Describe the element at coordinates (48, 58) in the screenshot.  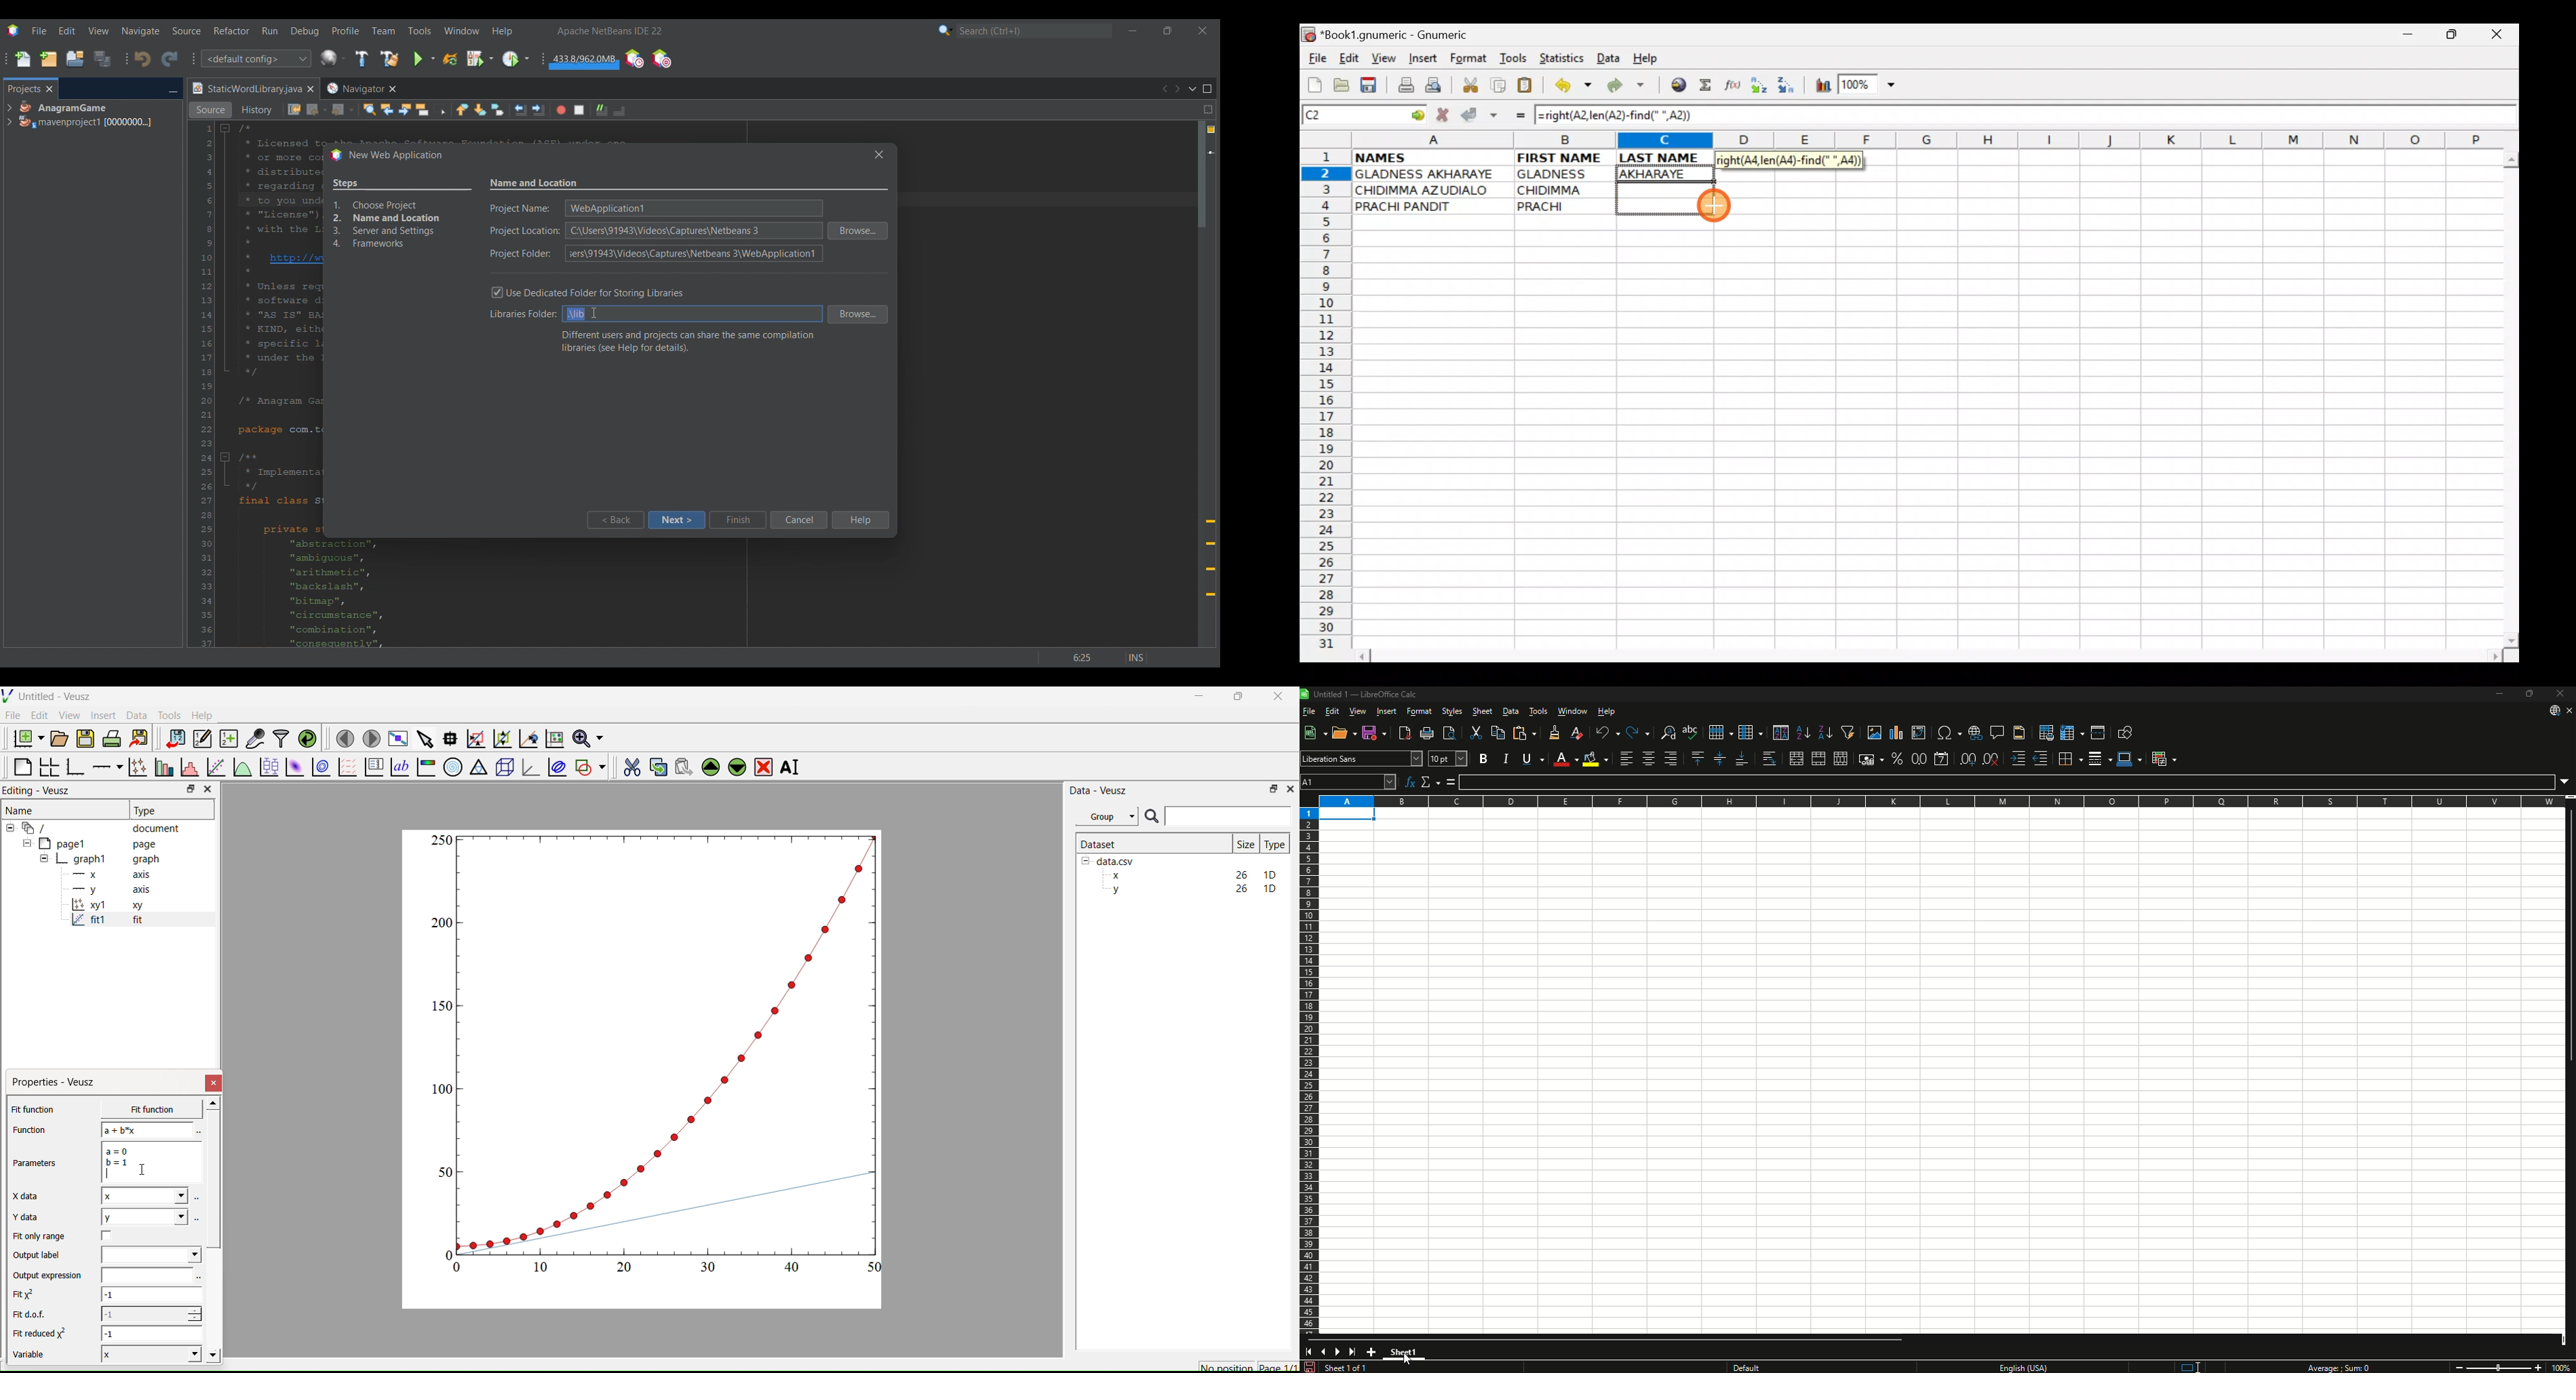
I see `New project` at that location.